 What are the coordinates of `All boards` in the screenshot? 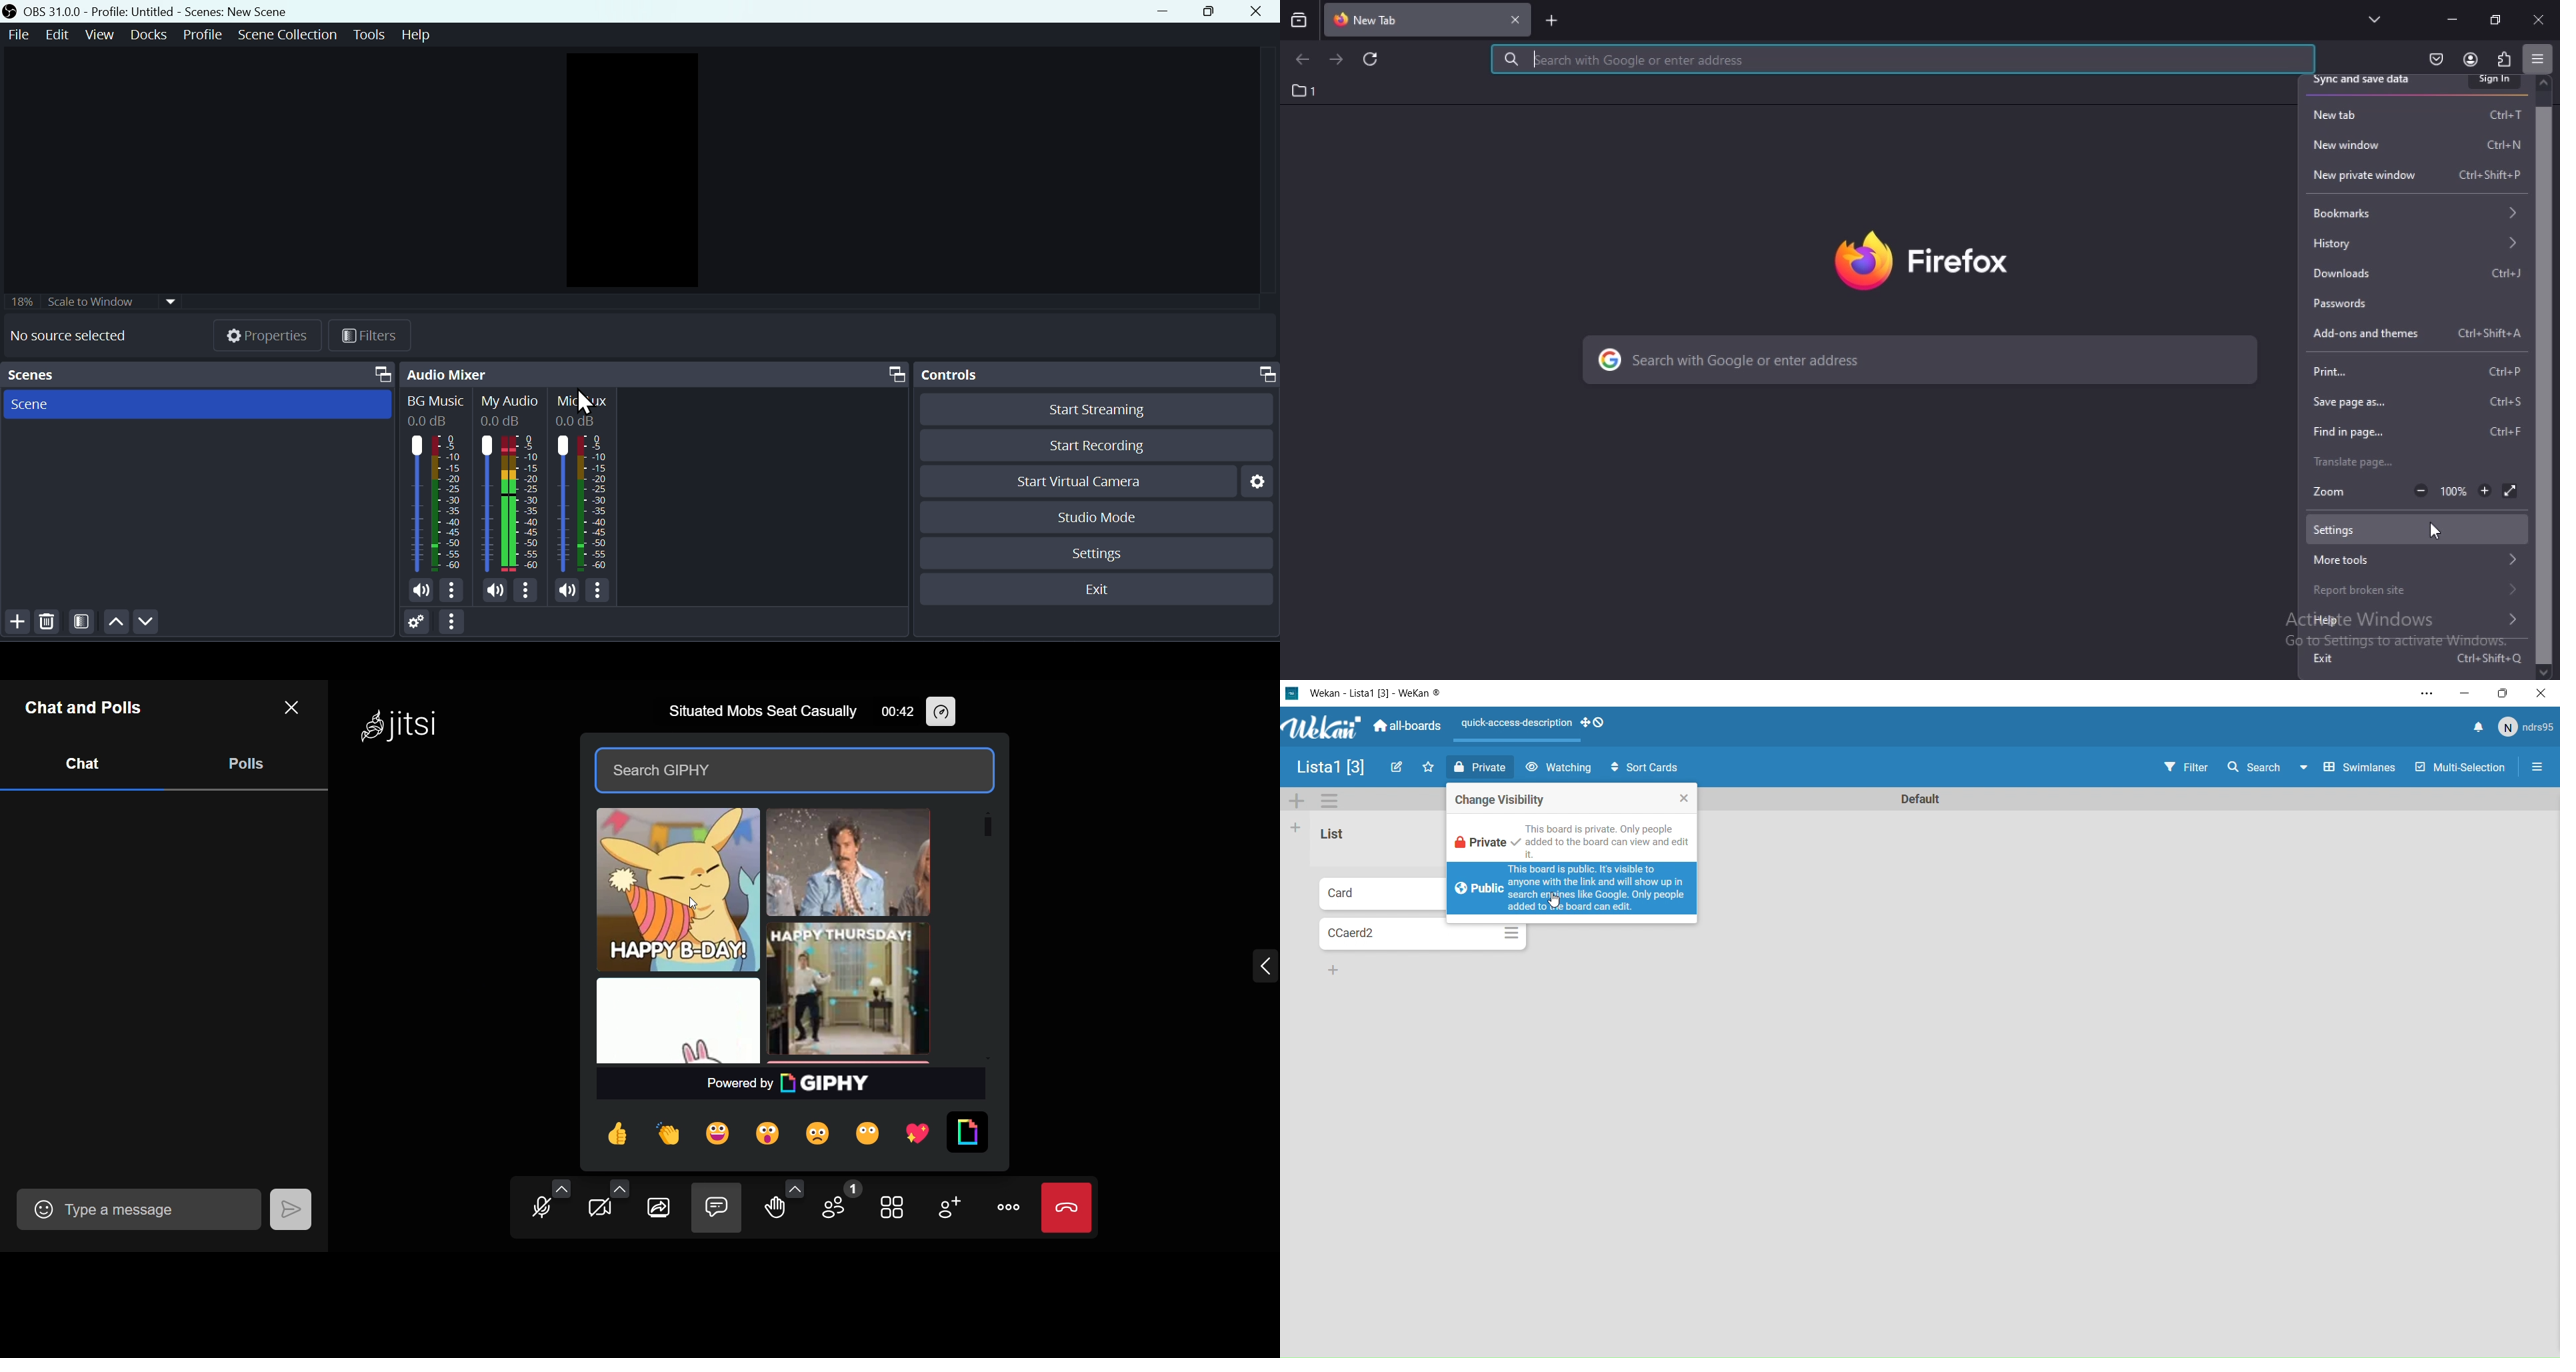 It's located at (1405, 727).